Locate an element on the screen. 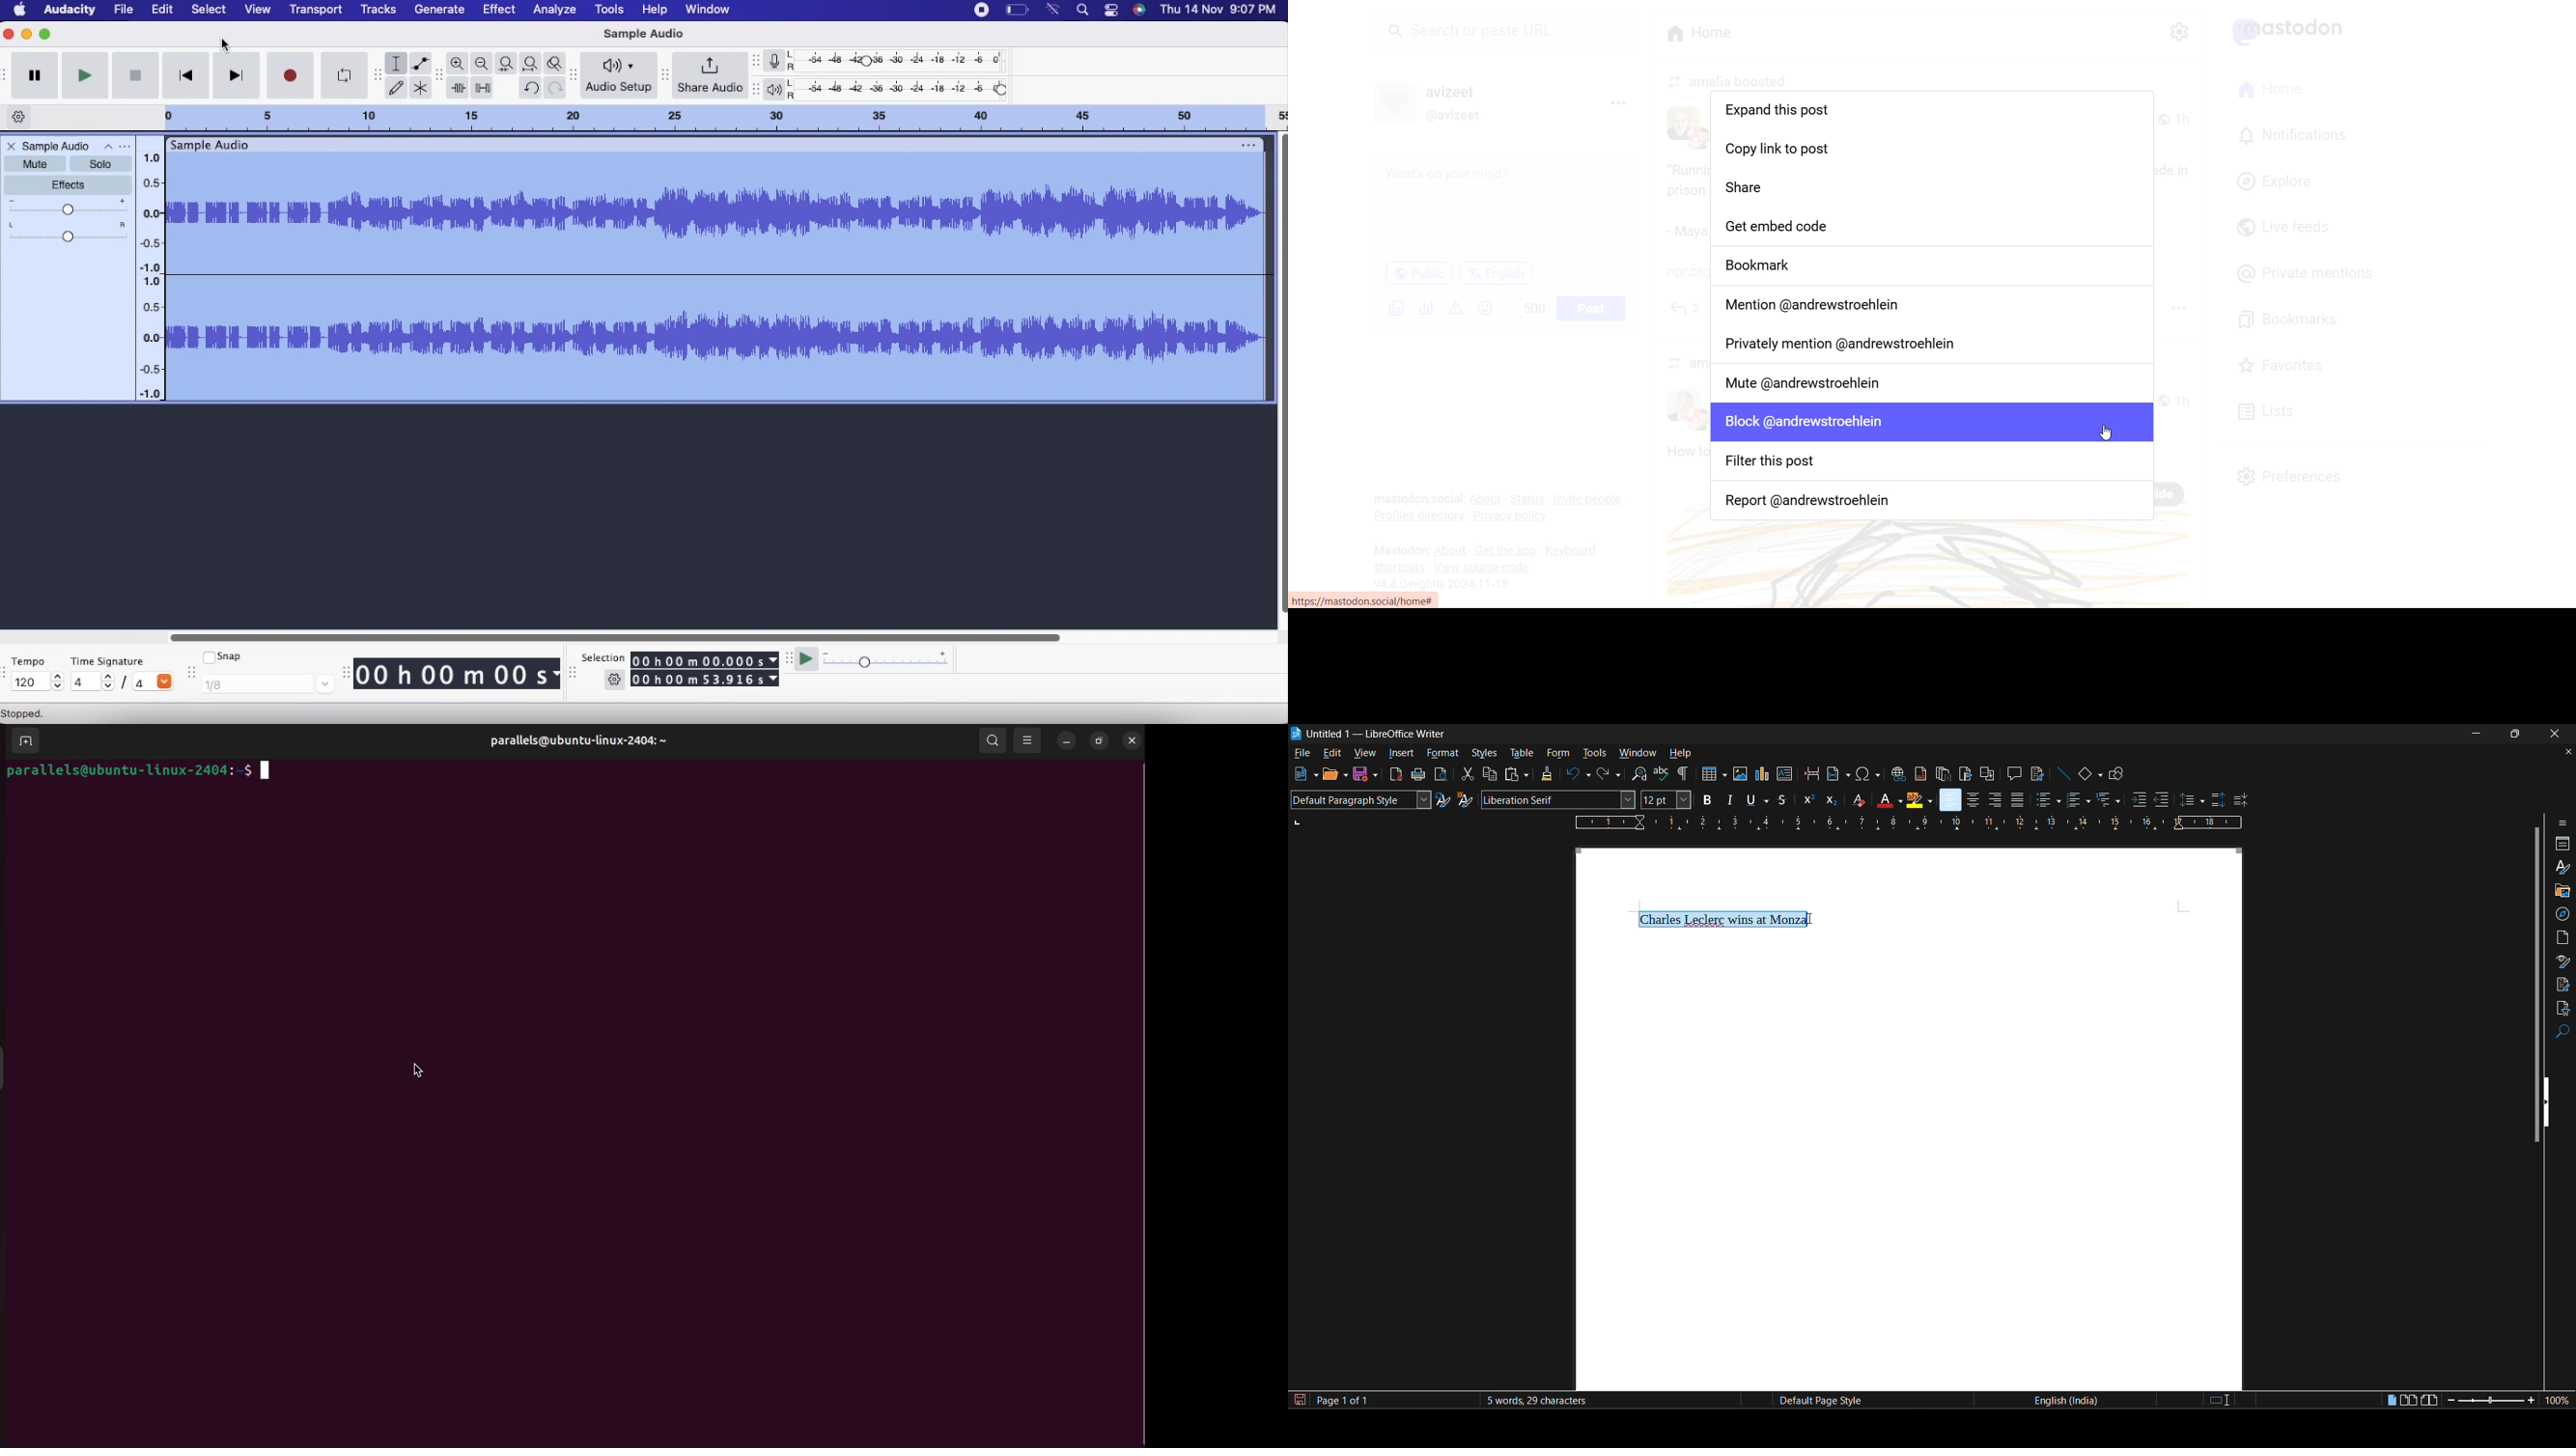 The image size is (2576, 1456). insert bookmark is located at coordinates (1966, 776).